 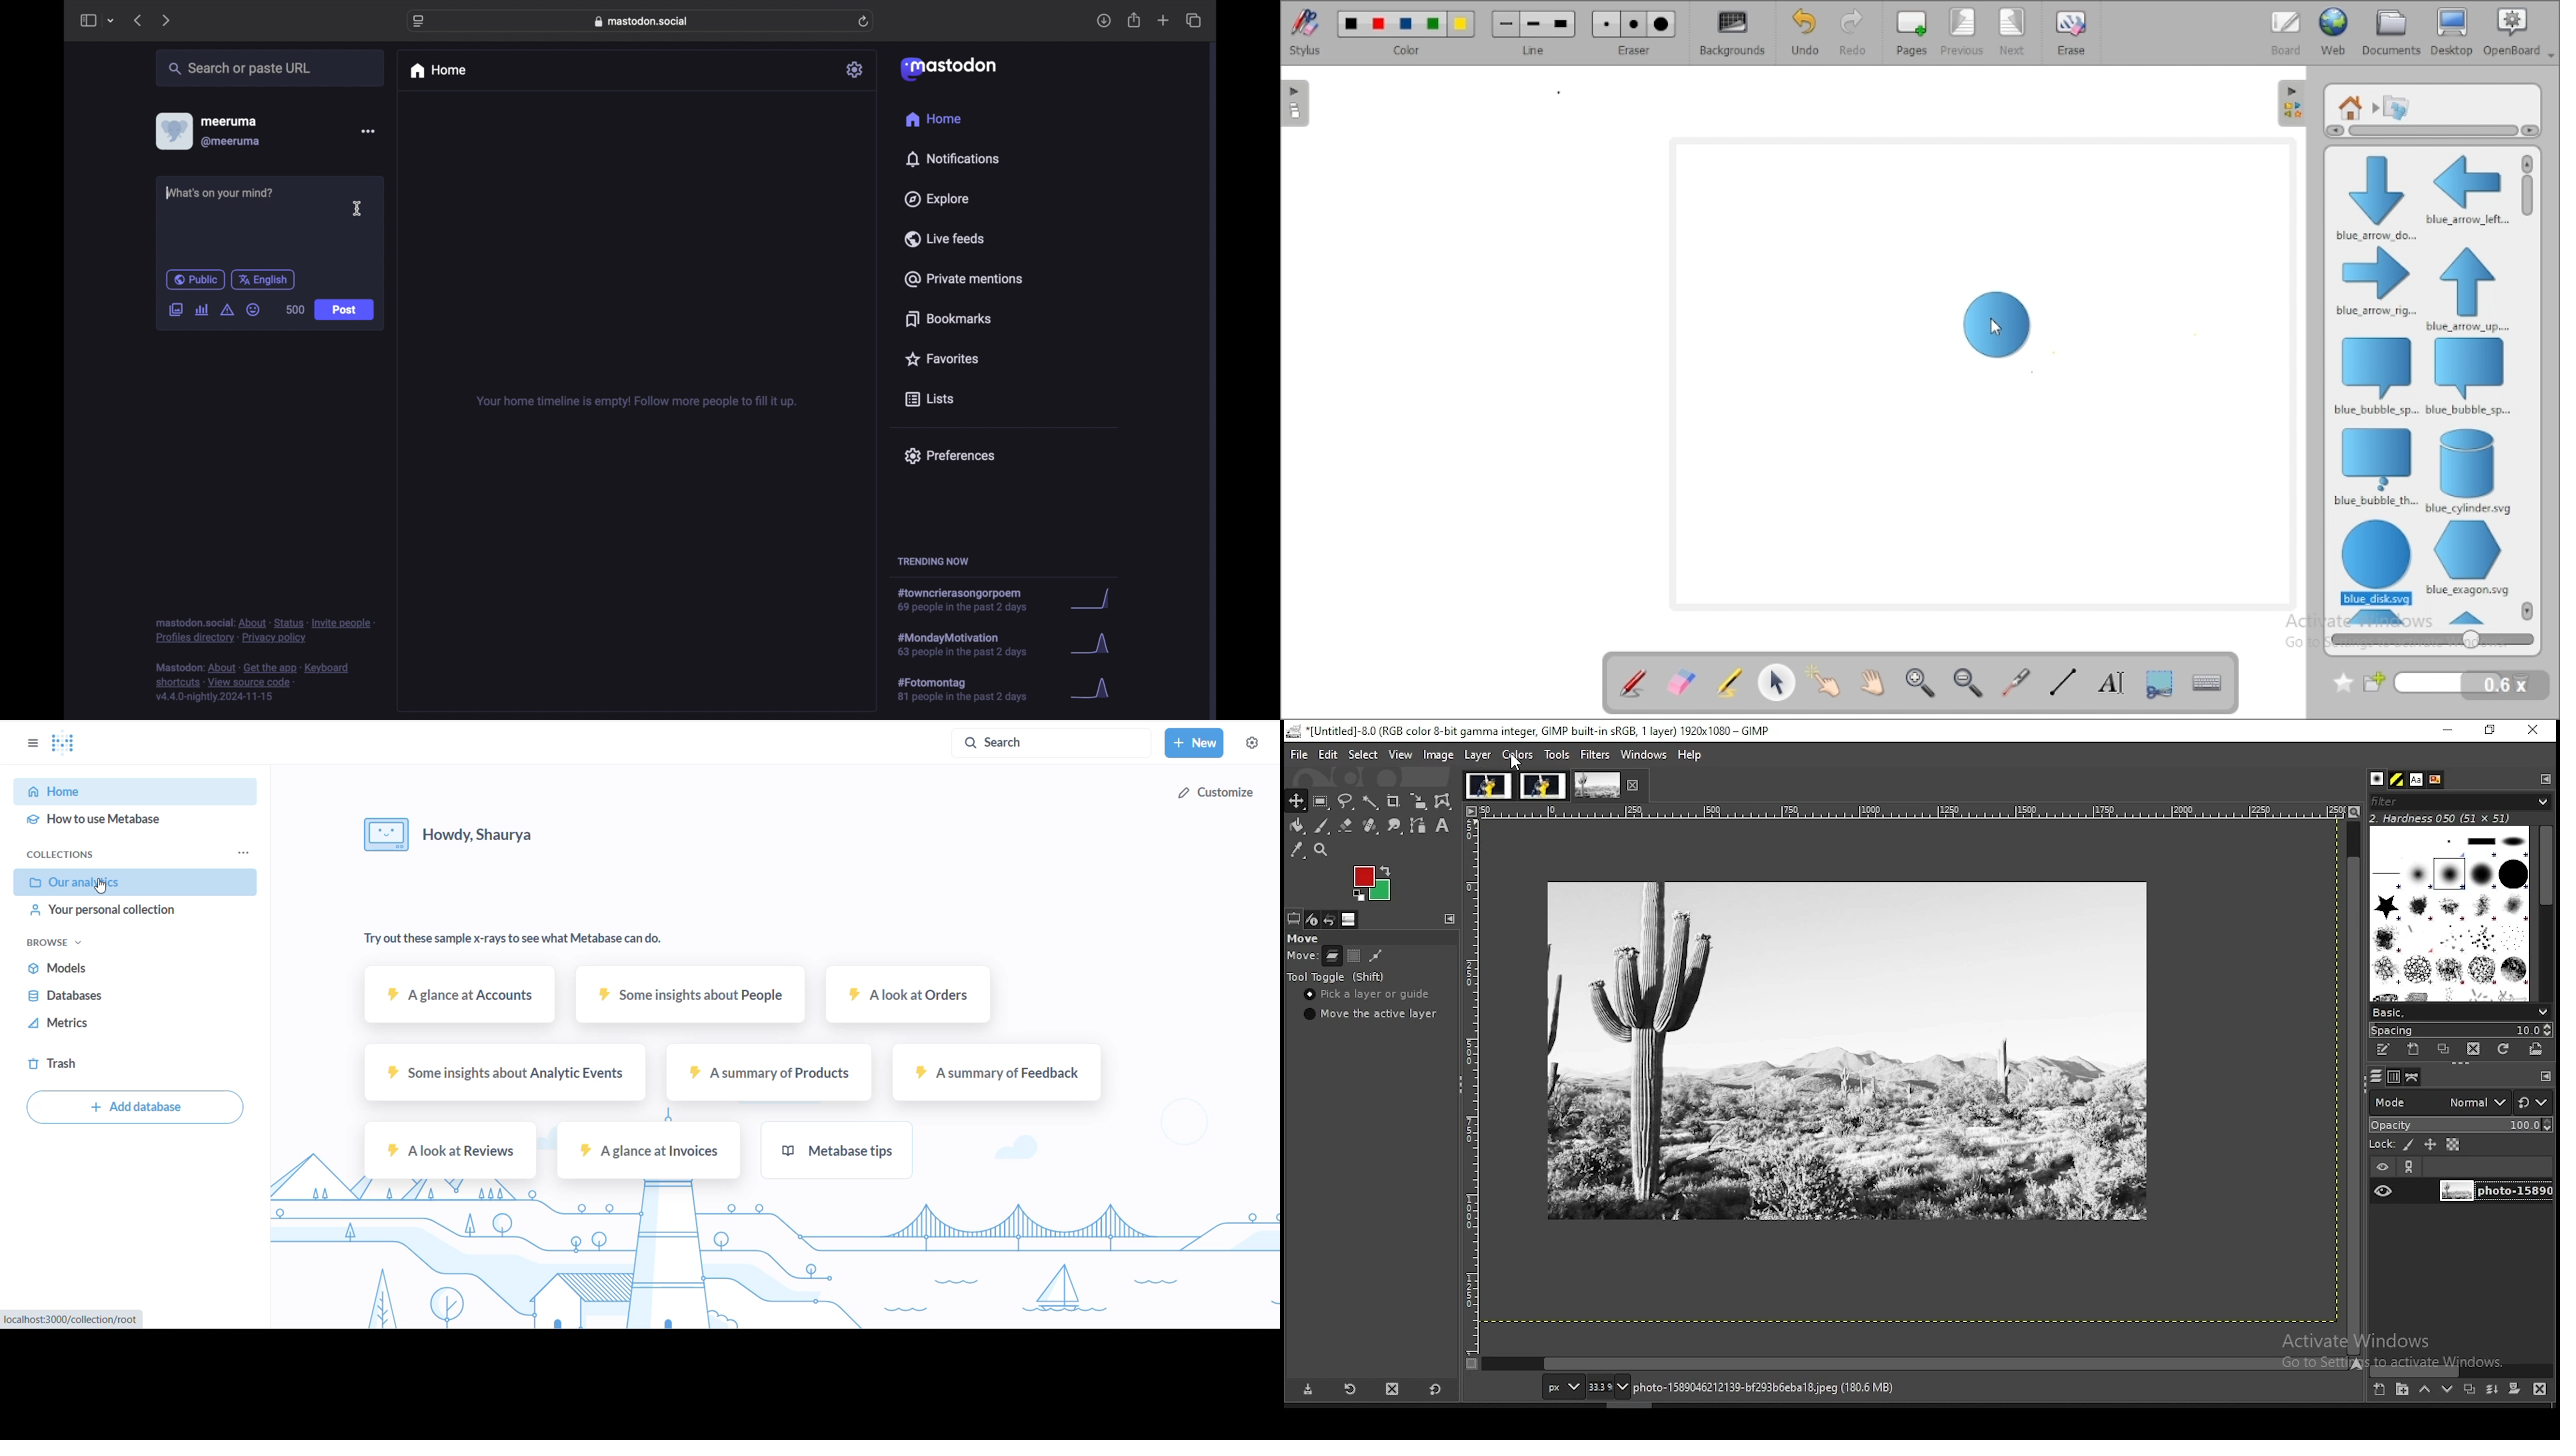 I want to click on merge layer, so click(x=2494, y=1389).